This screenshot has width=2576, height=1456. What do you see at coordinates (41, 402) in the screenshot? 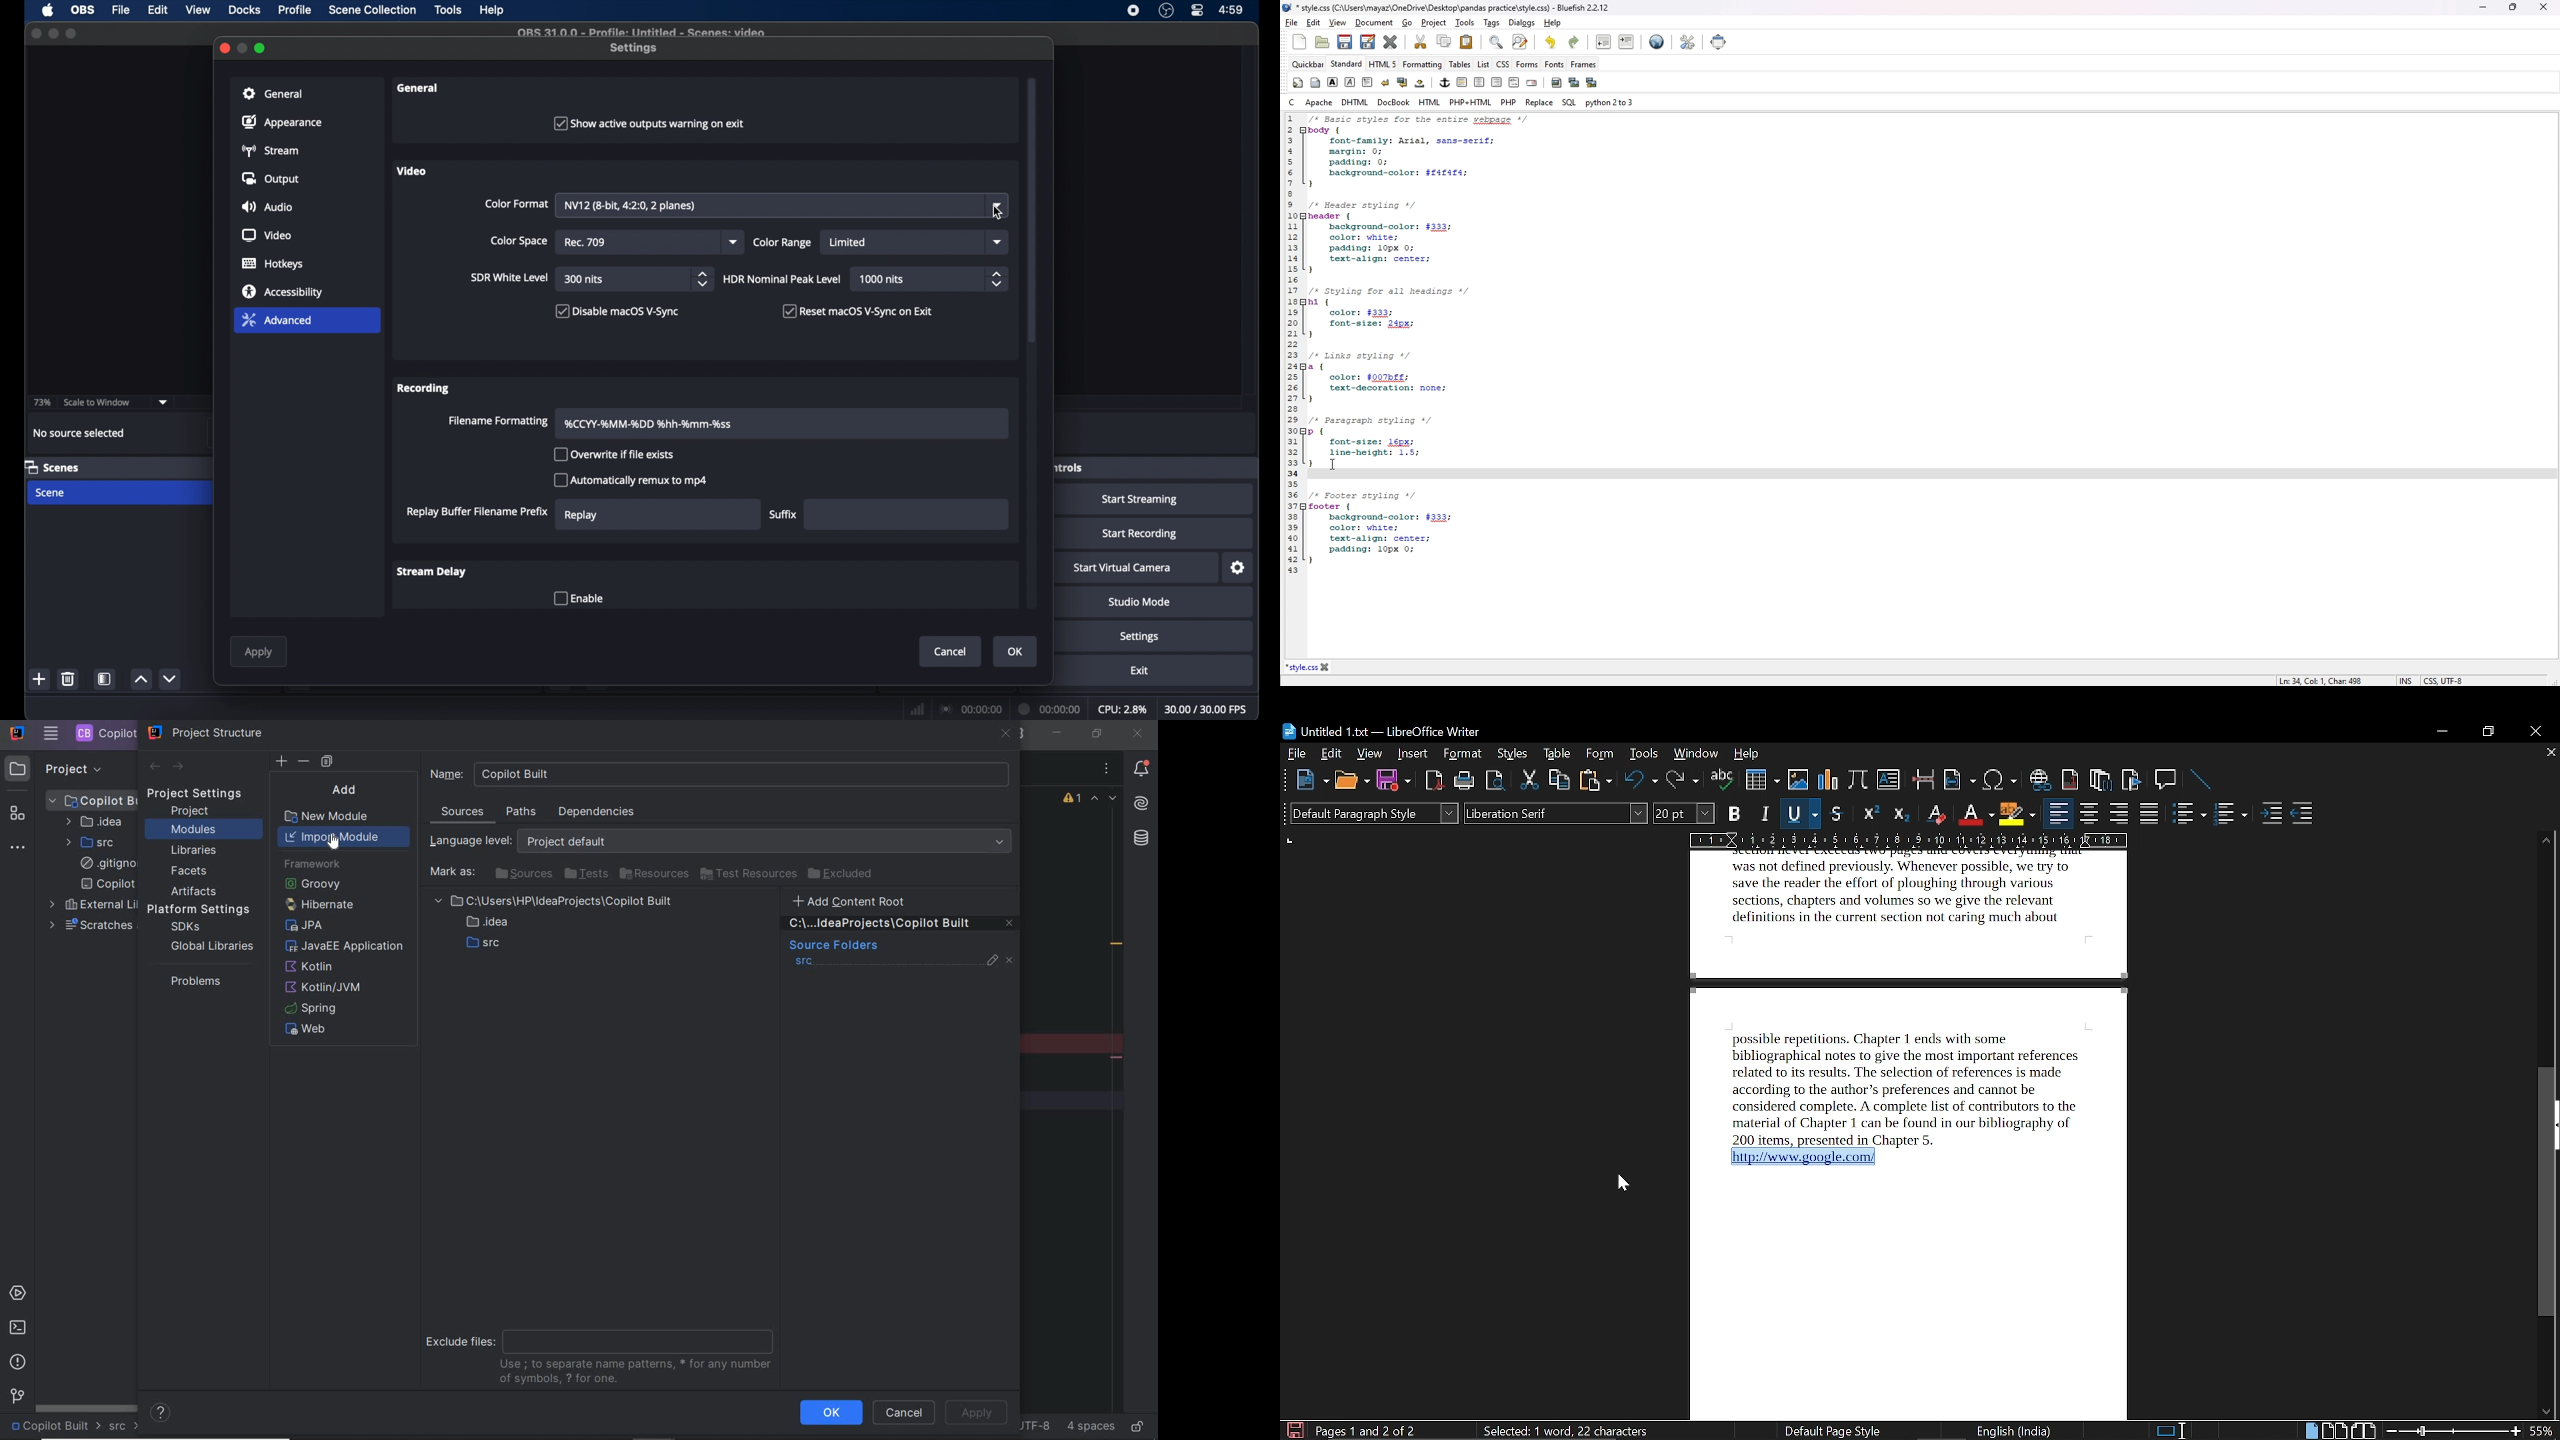
I see `73%` at bounding box center [41, 402].